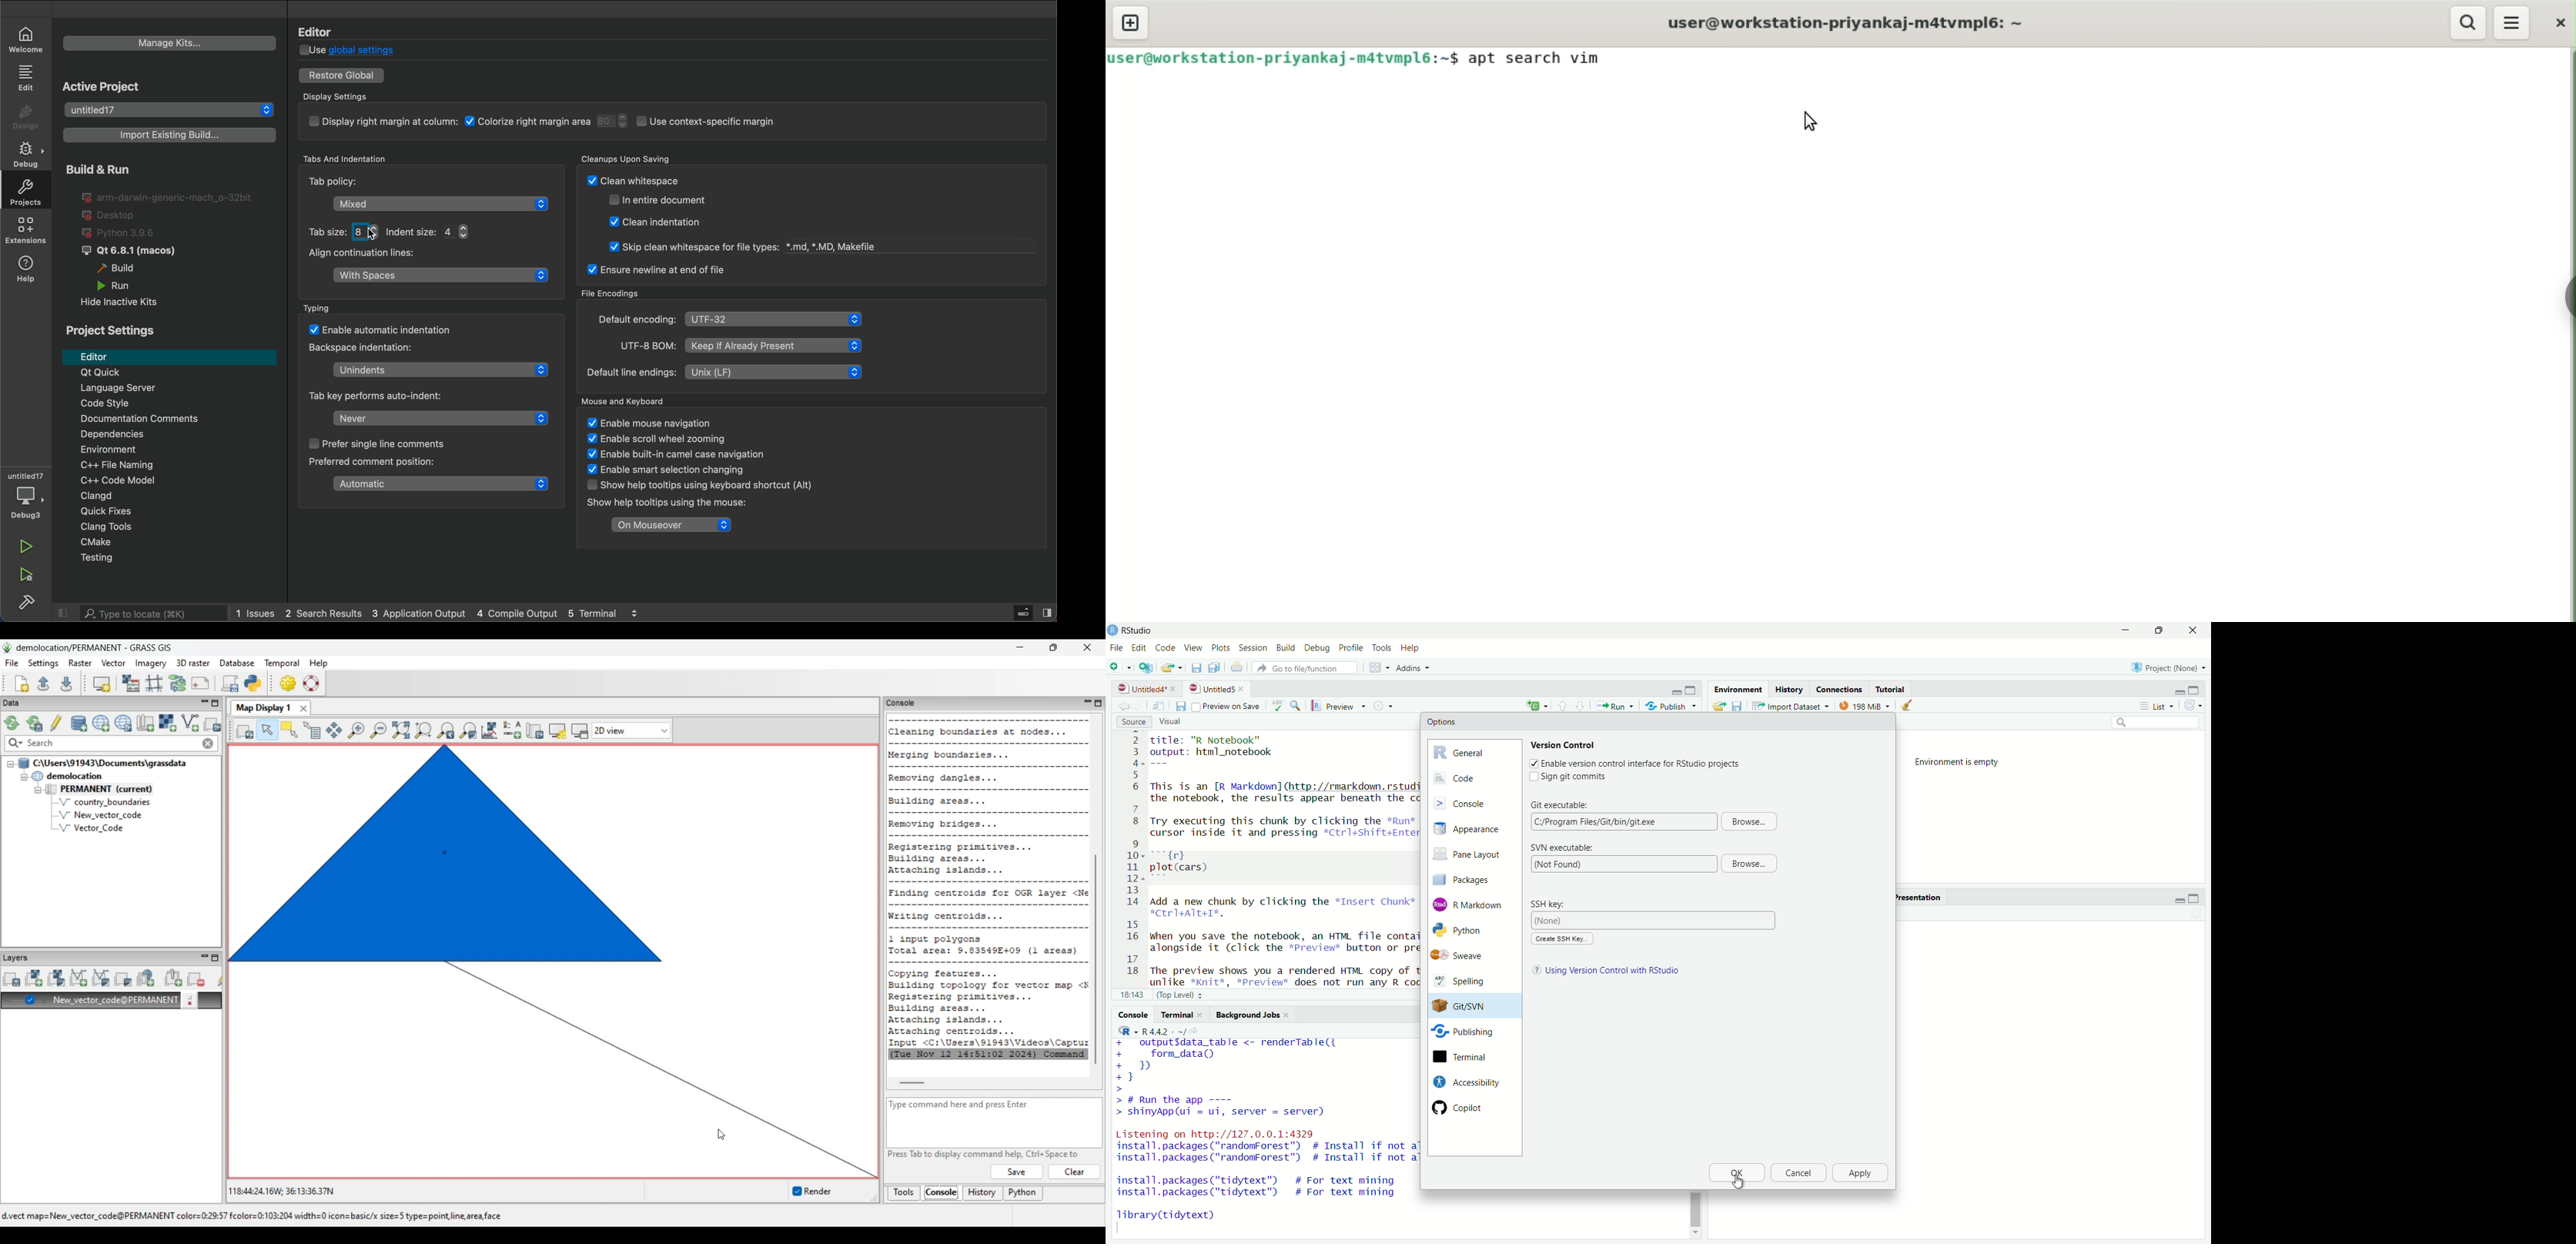 The height and width of the screenshot is (1260, 2576). Describe the element at coordinates (1244, 689) in the screenshot. I see `close` at that location.